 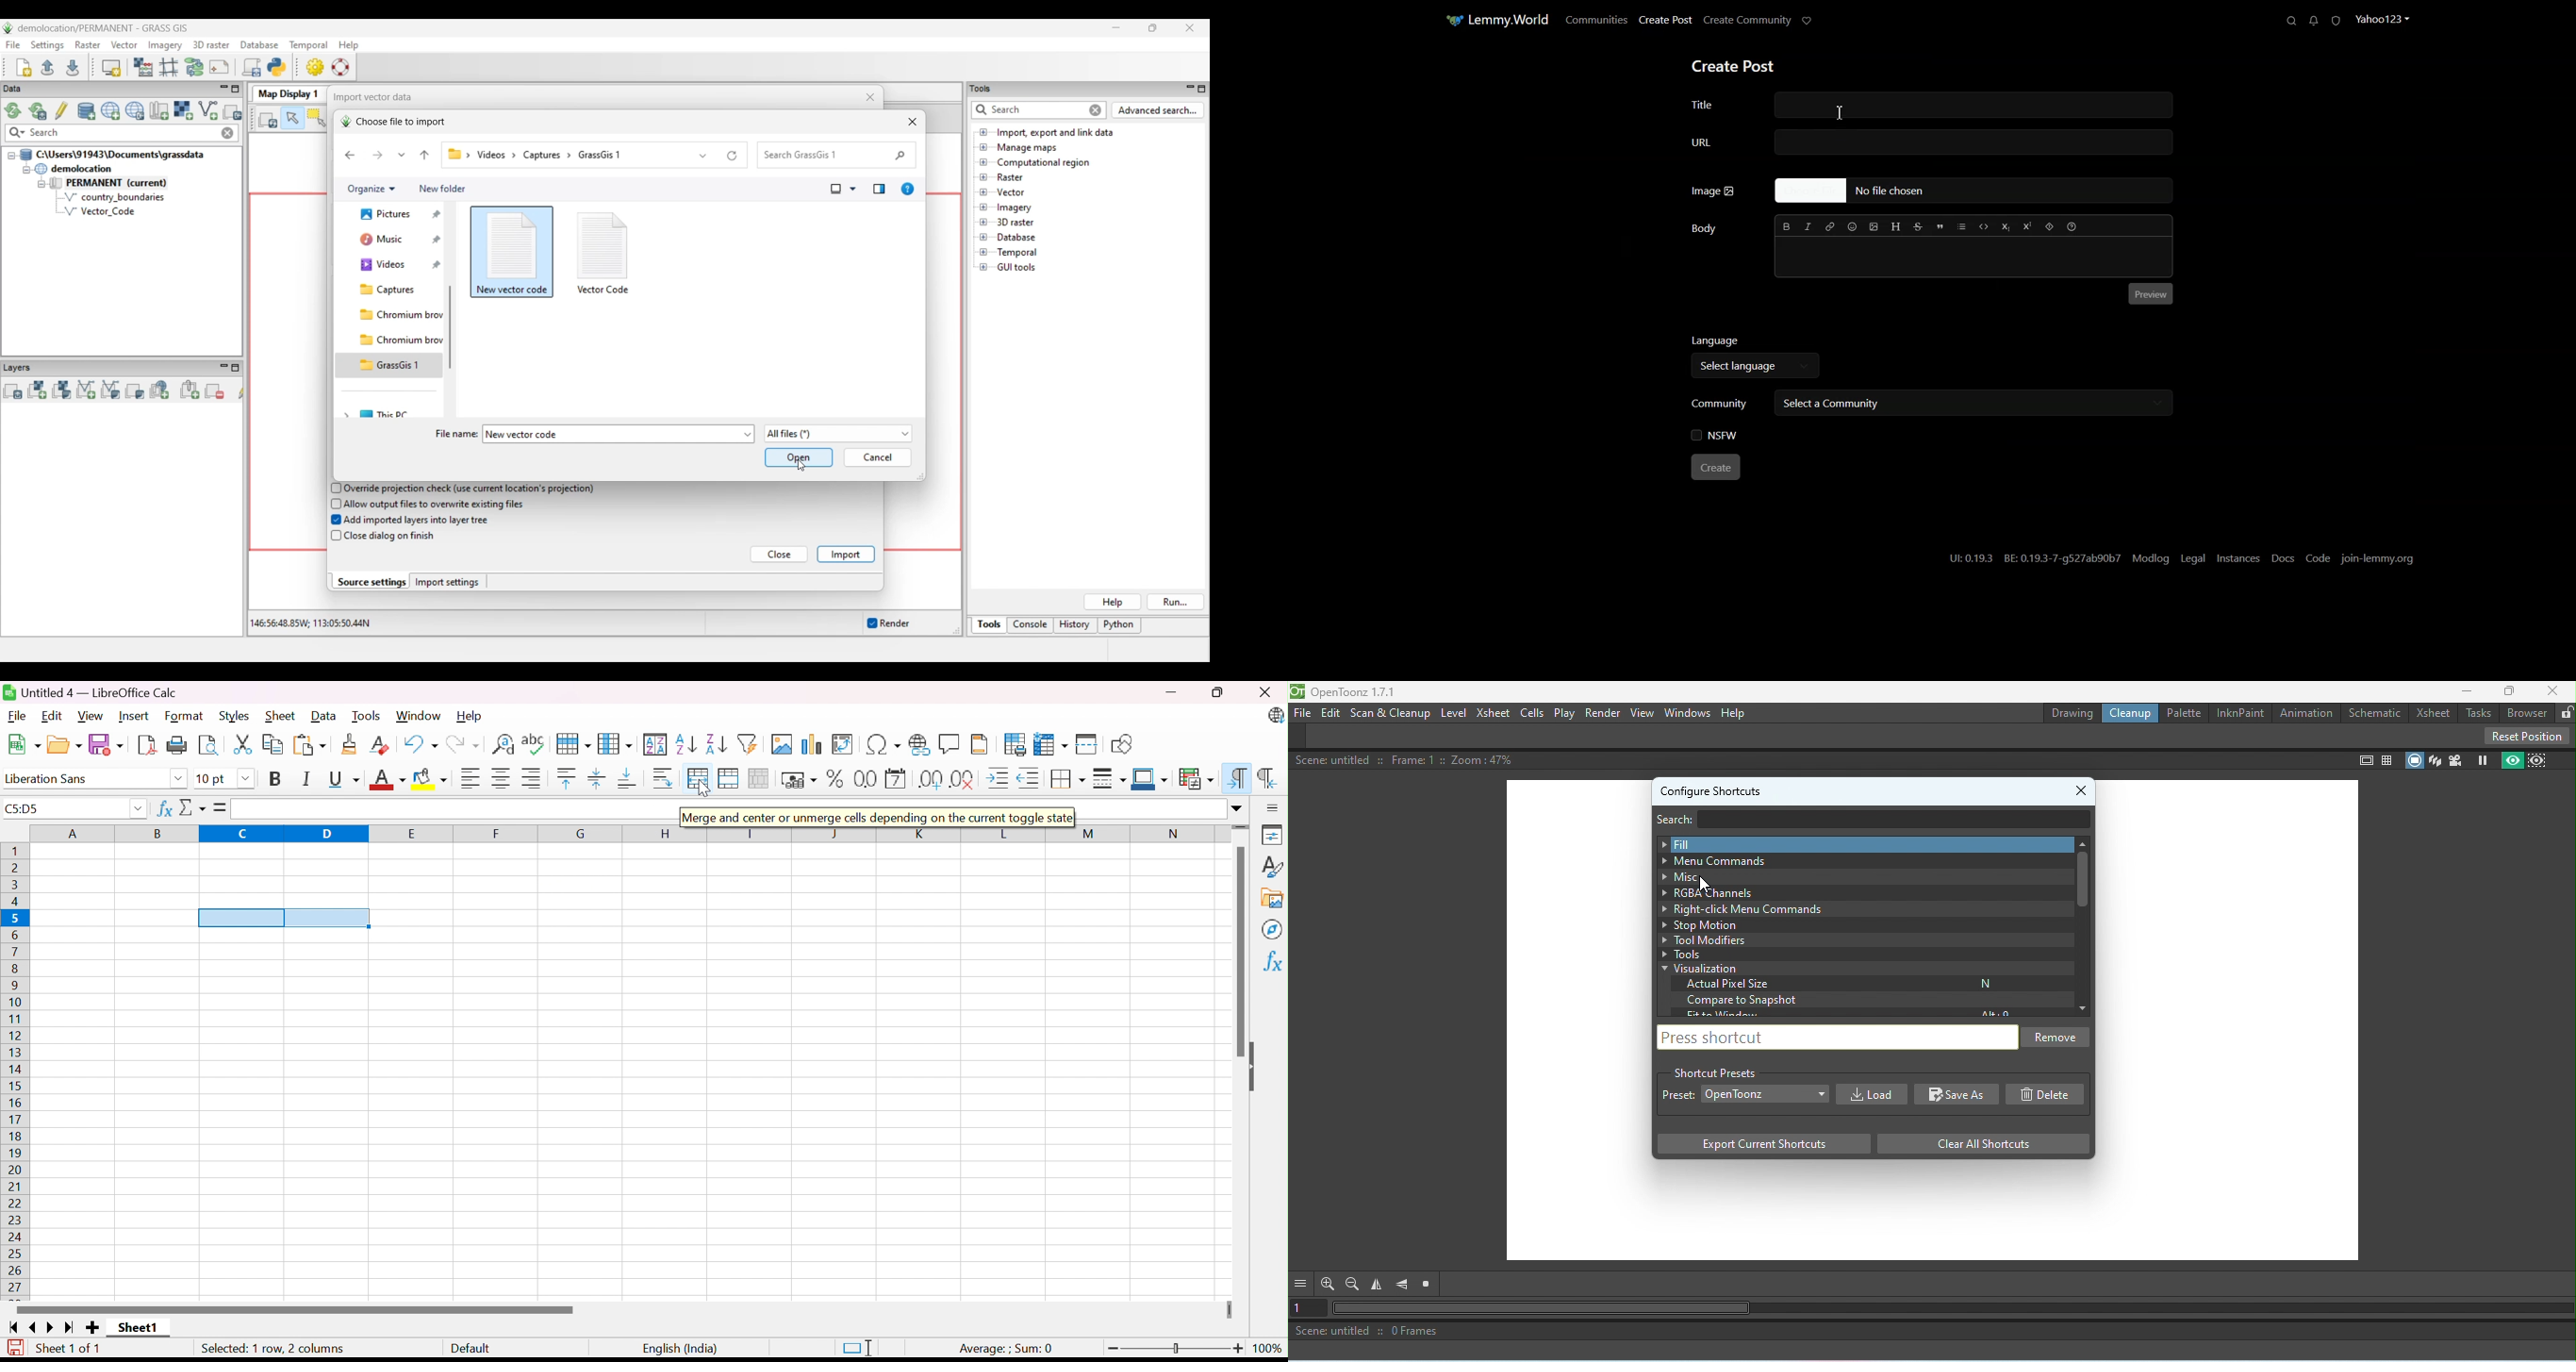 I want to click on InknPaint, so click(x=2238, y=713).